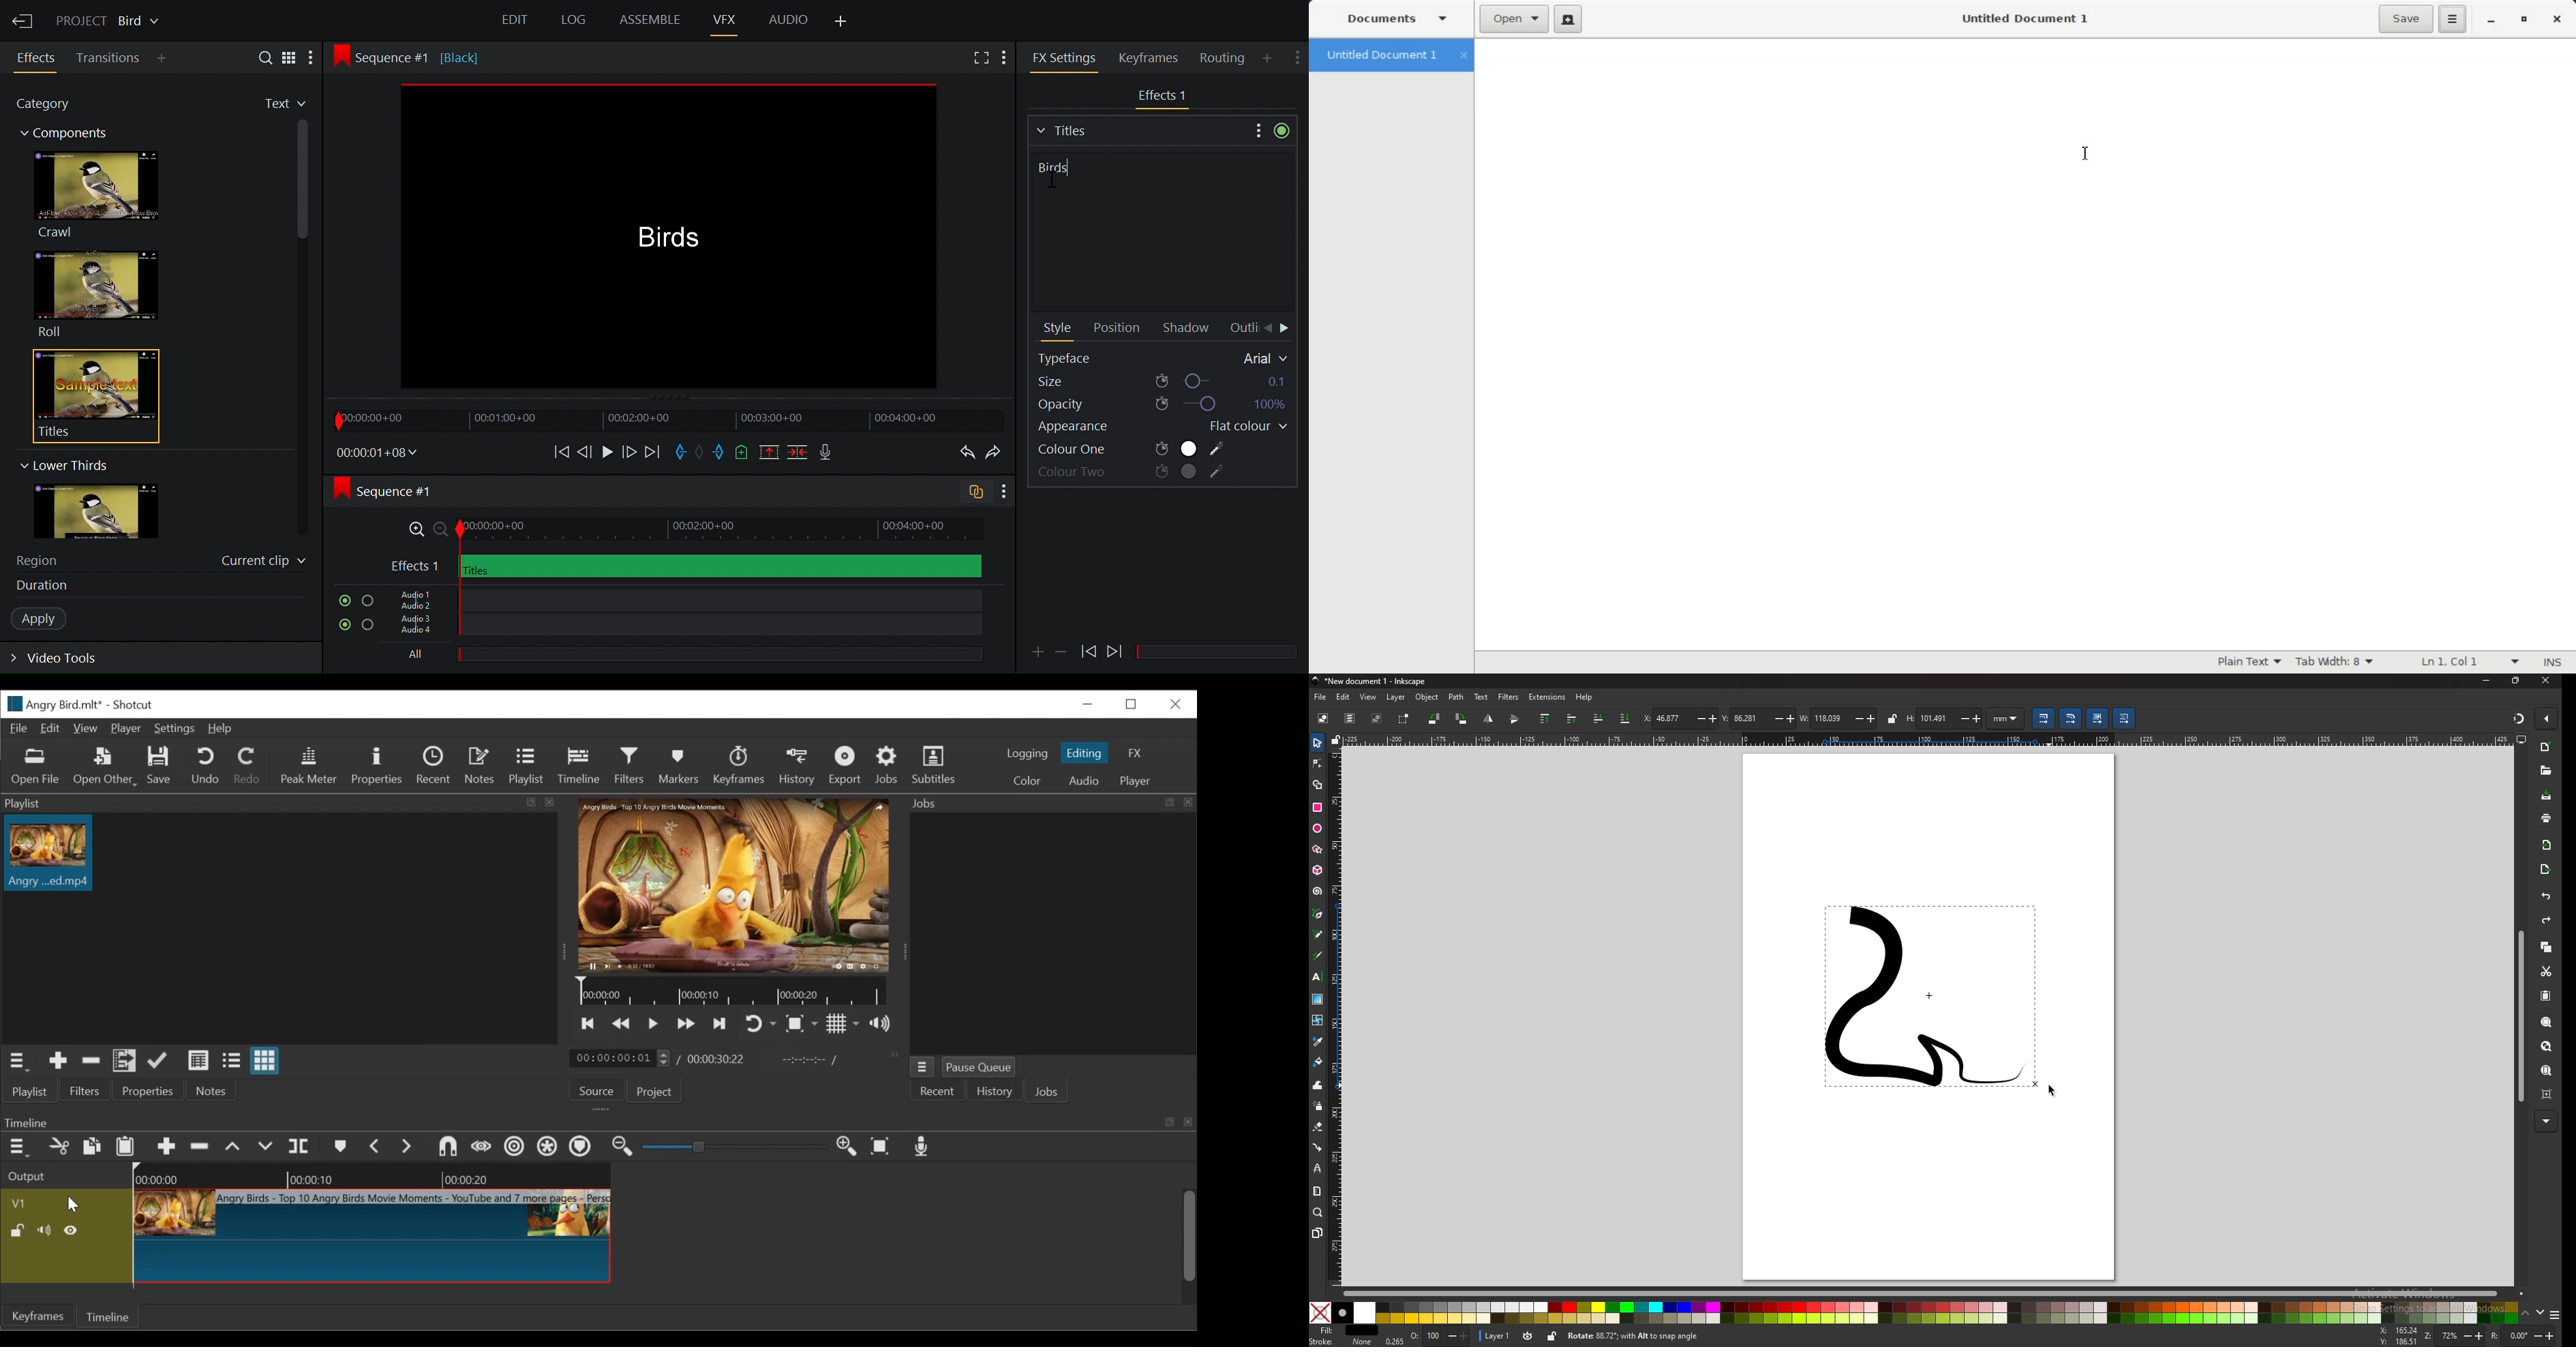  Describe the element at coordinates (2250, 661) in the screenshot. I see `Highlighting Mode` at that location.